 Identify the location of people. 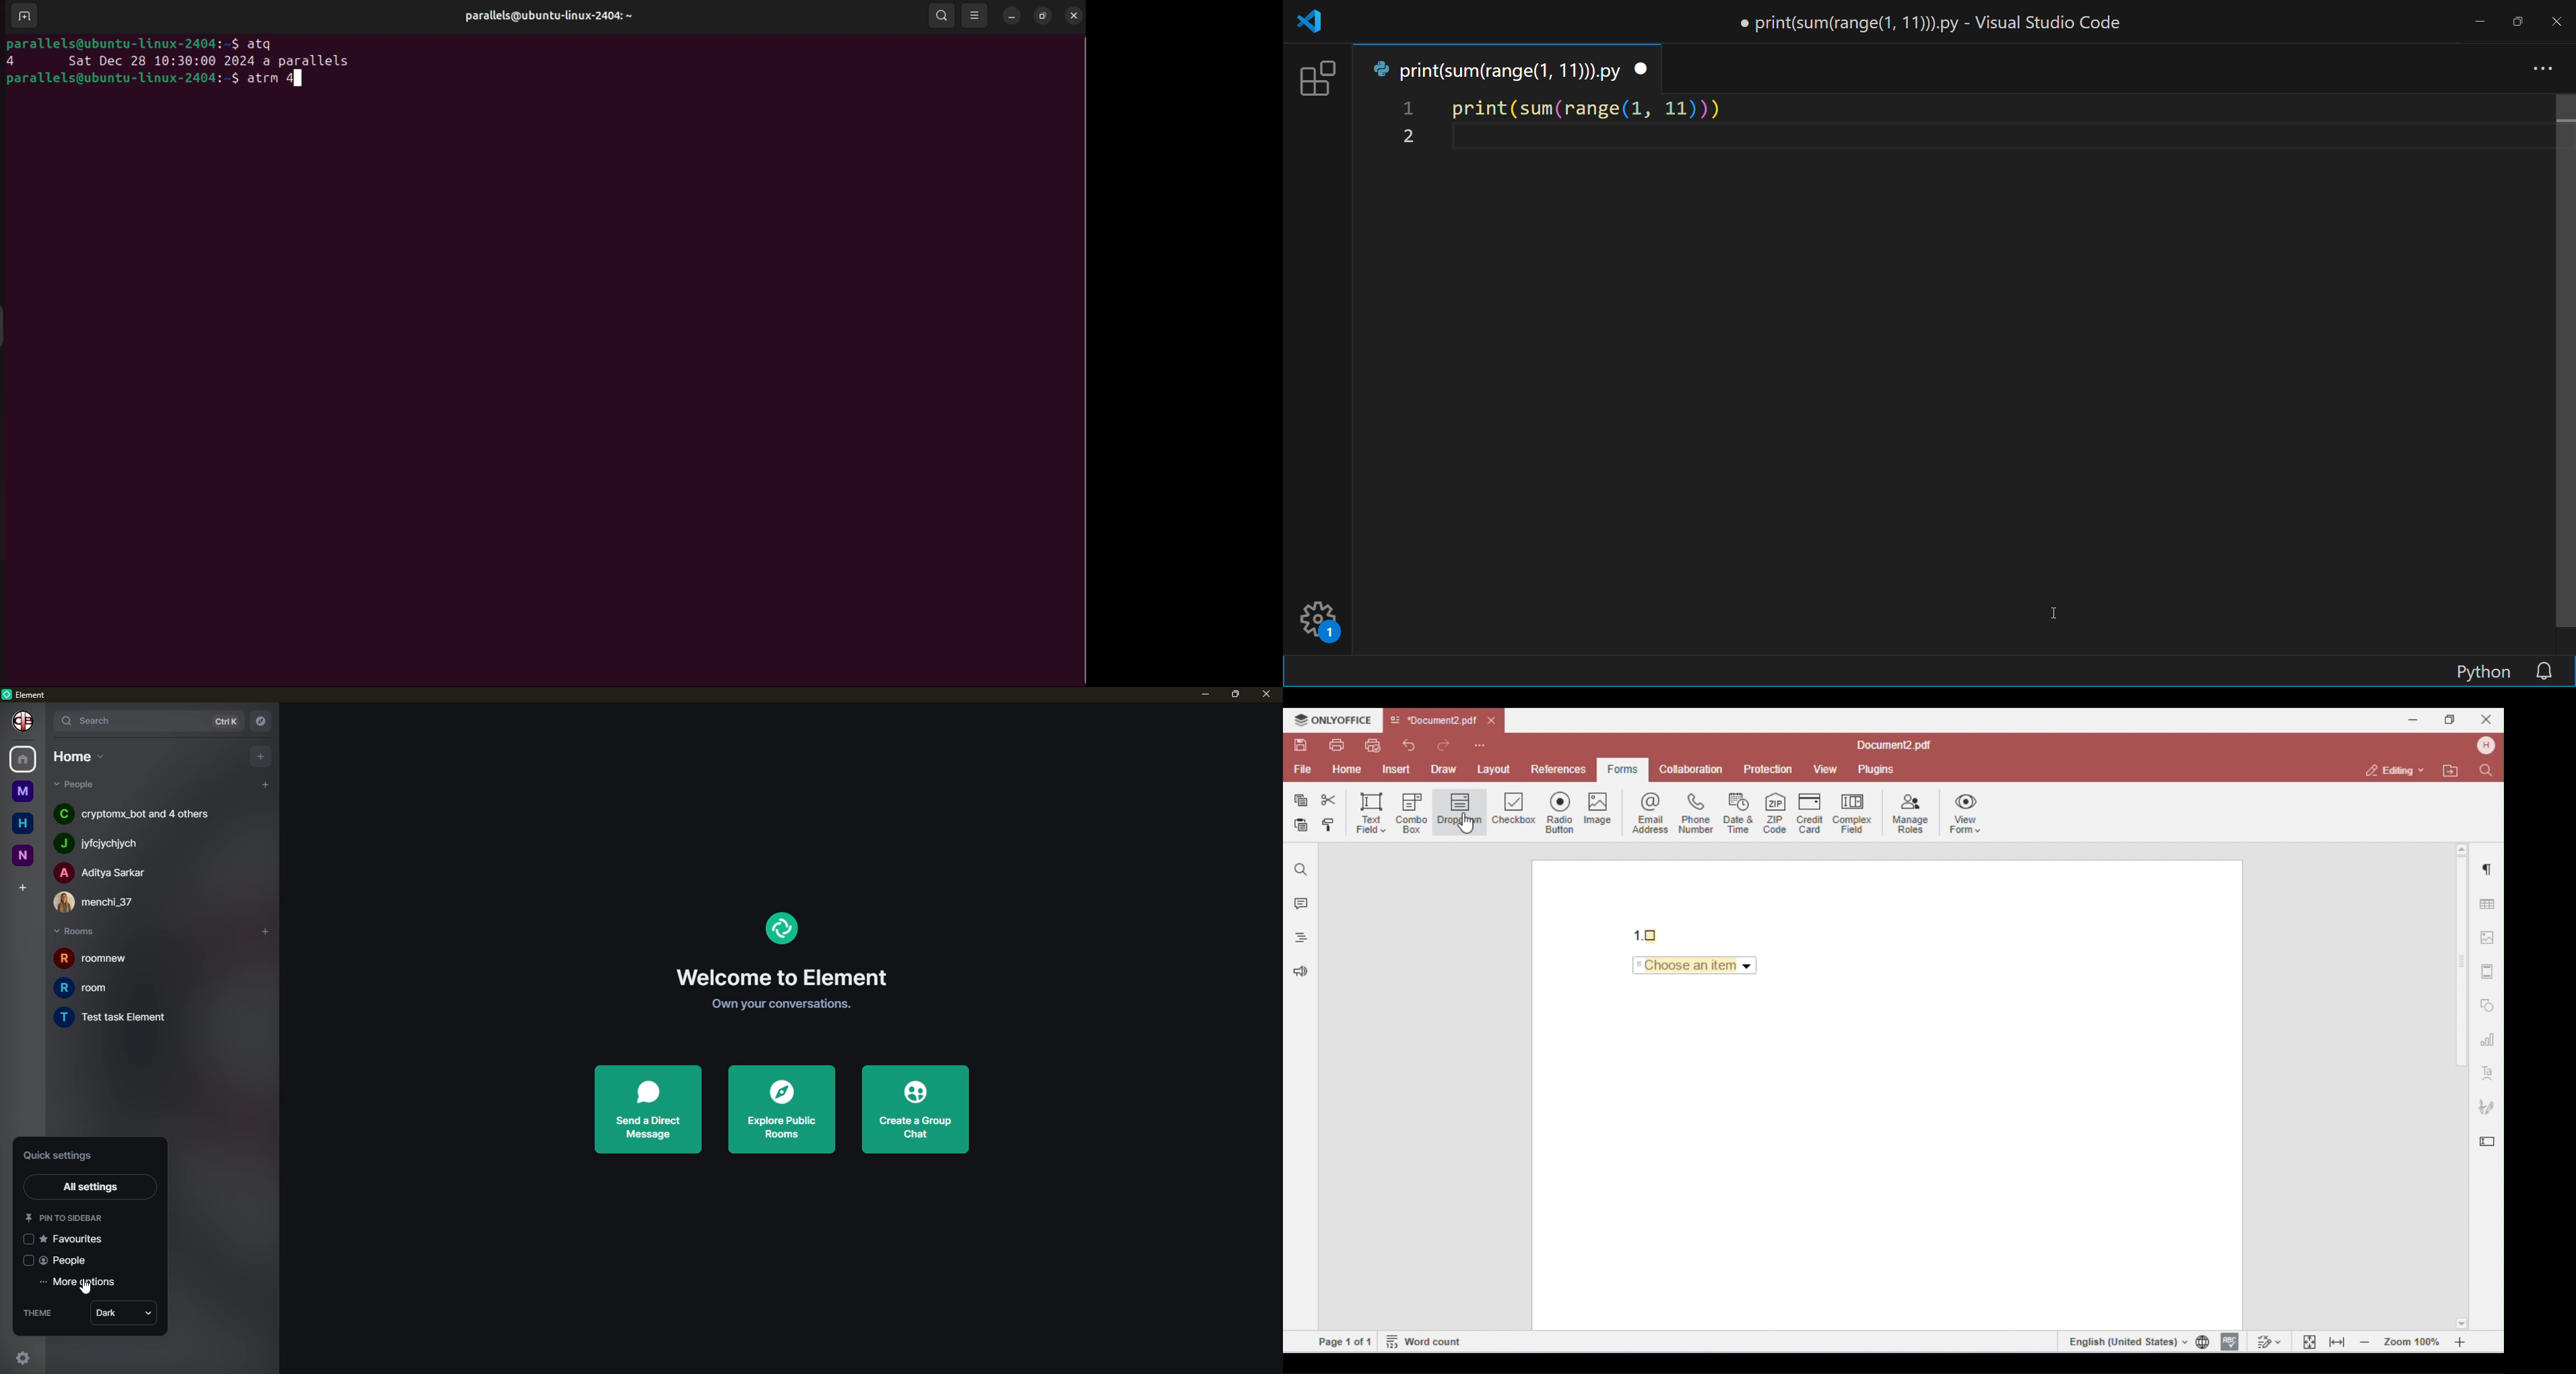
(134, 813).